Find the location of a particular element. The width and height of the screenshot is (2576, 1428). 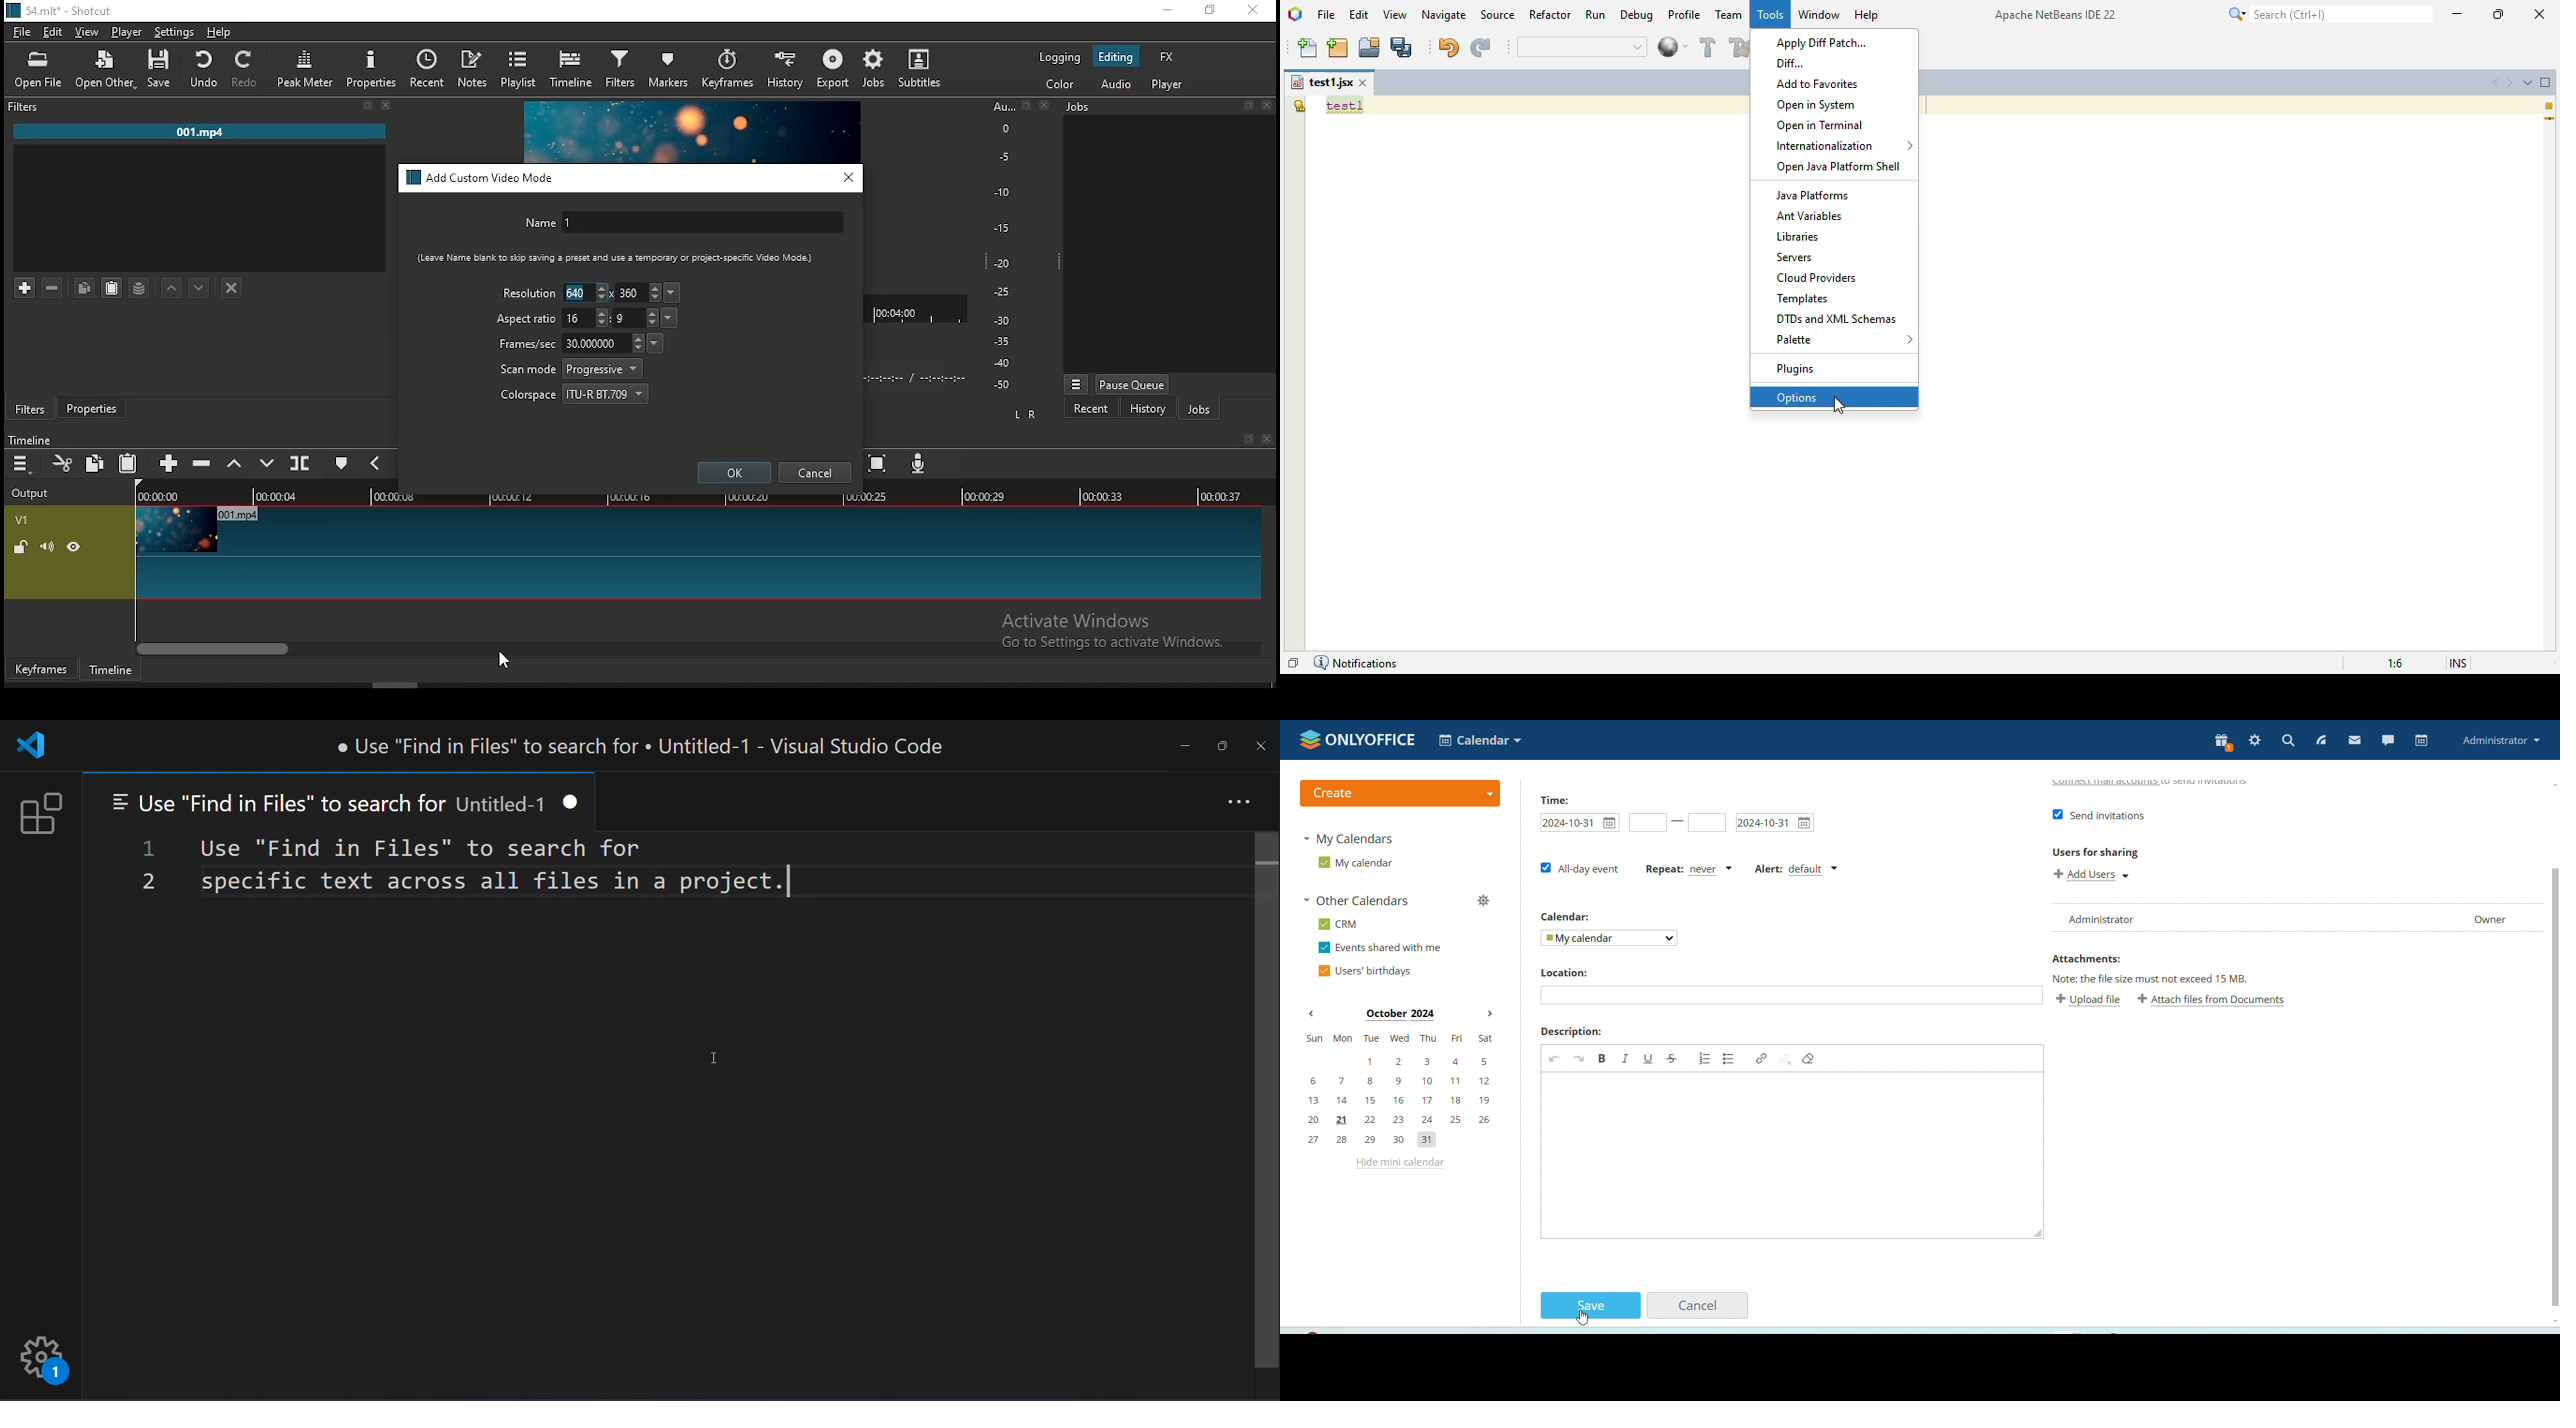

height is located at coordinates (635, 317).